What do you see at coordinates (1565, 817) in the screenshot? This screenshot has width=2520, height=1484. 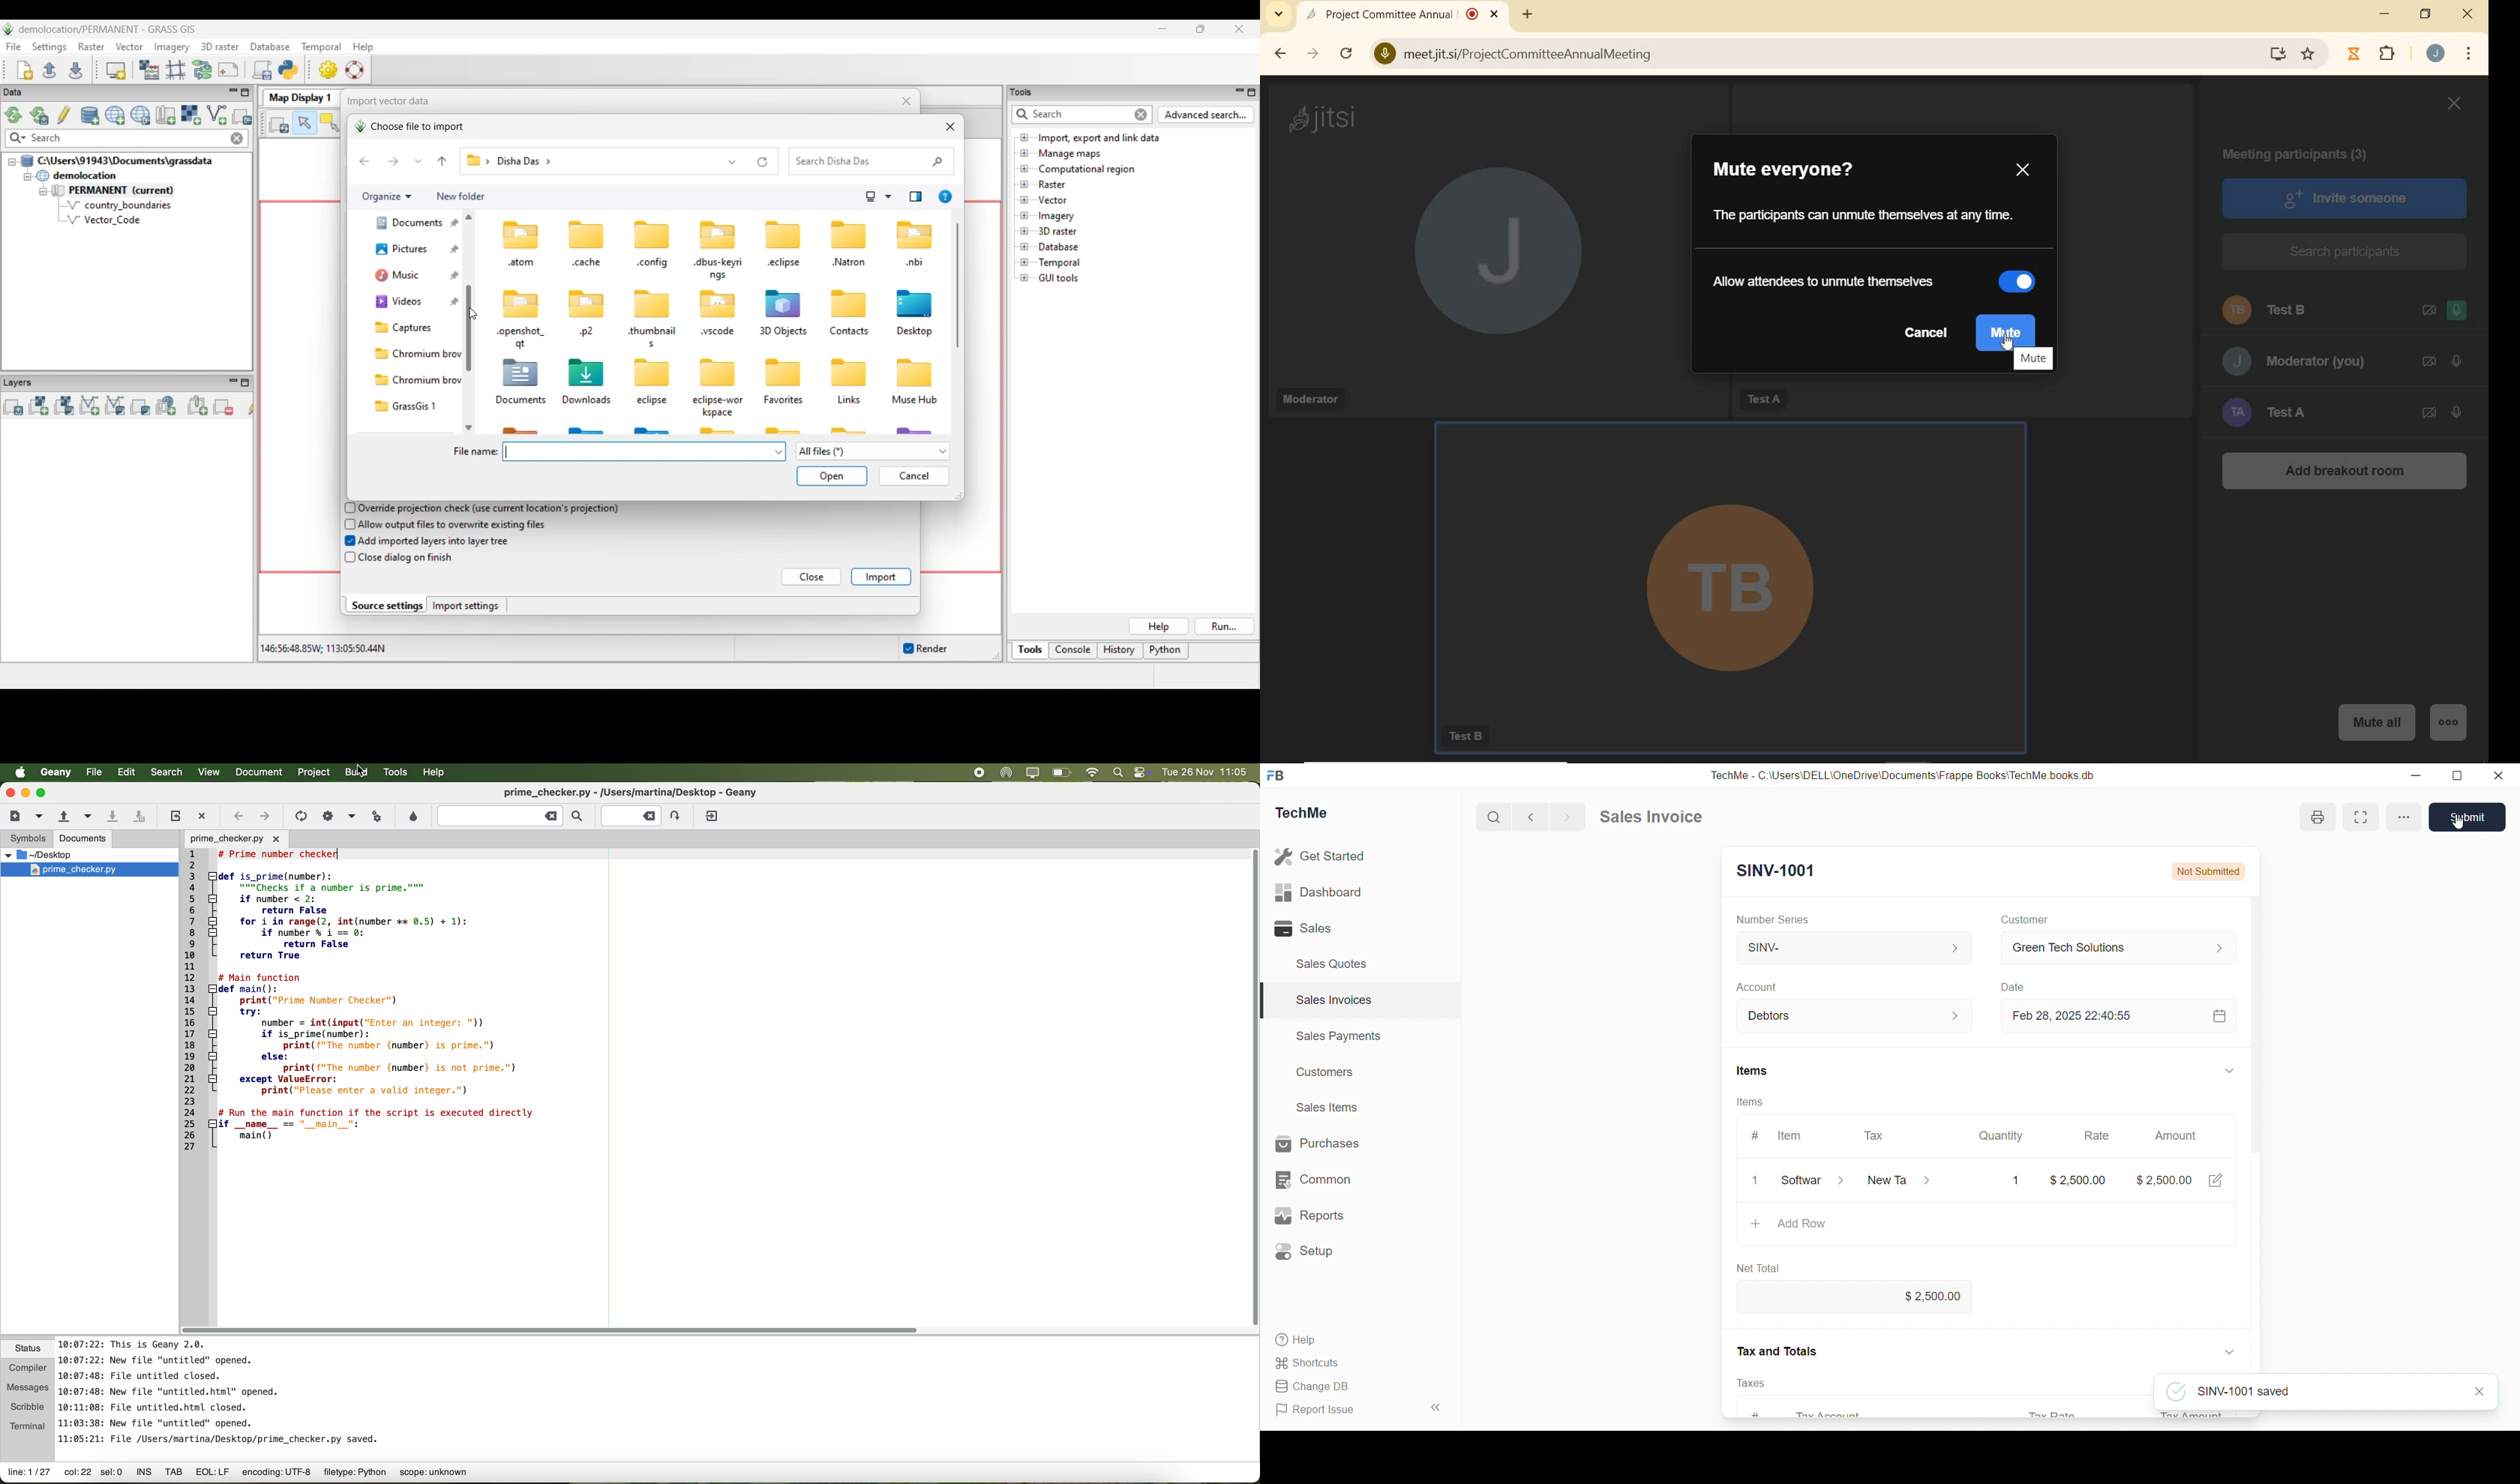 I see `forward` at bounding box center [1565, 817].